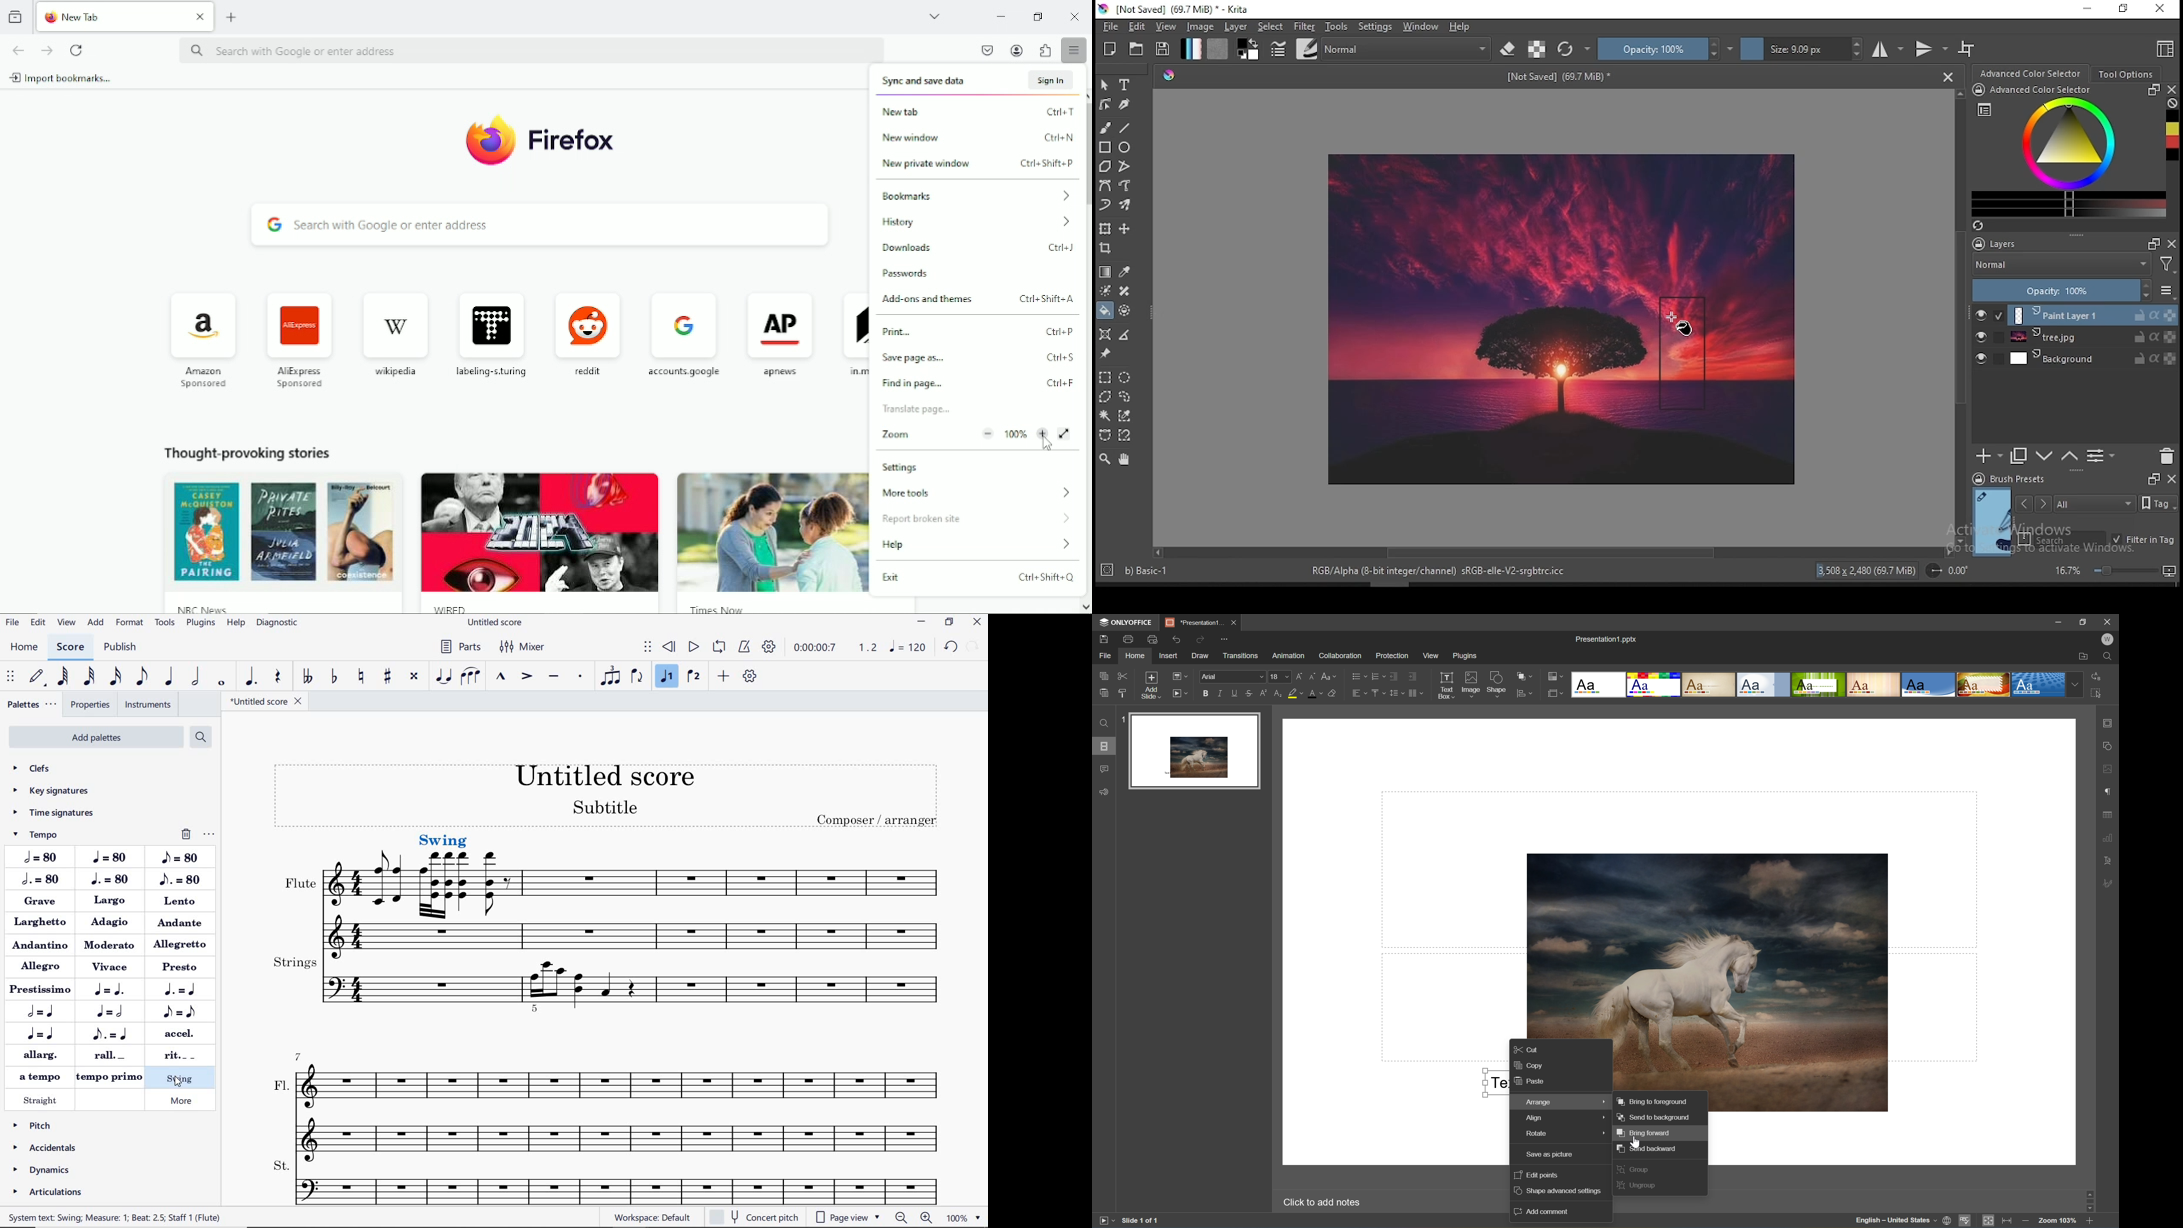  What do you see at coordinates (37, 622) in the screenshot?
I see `edit` at bounding box center [37, 622].